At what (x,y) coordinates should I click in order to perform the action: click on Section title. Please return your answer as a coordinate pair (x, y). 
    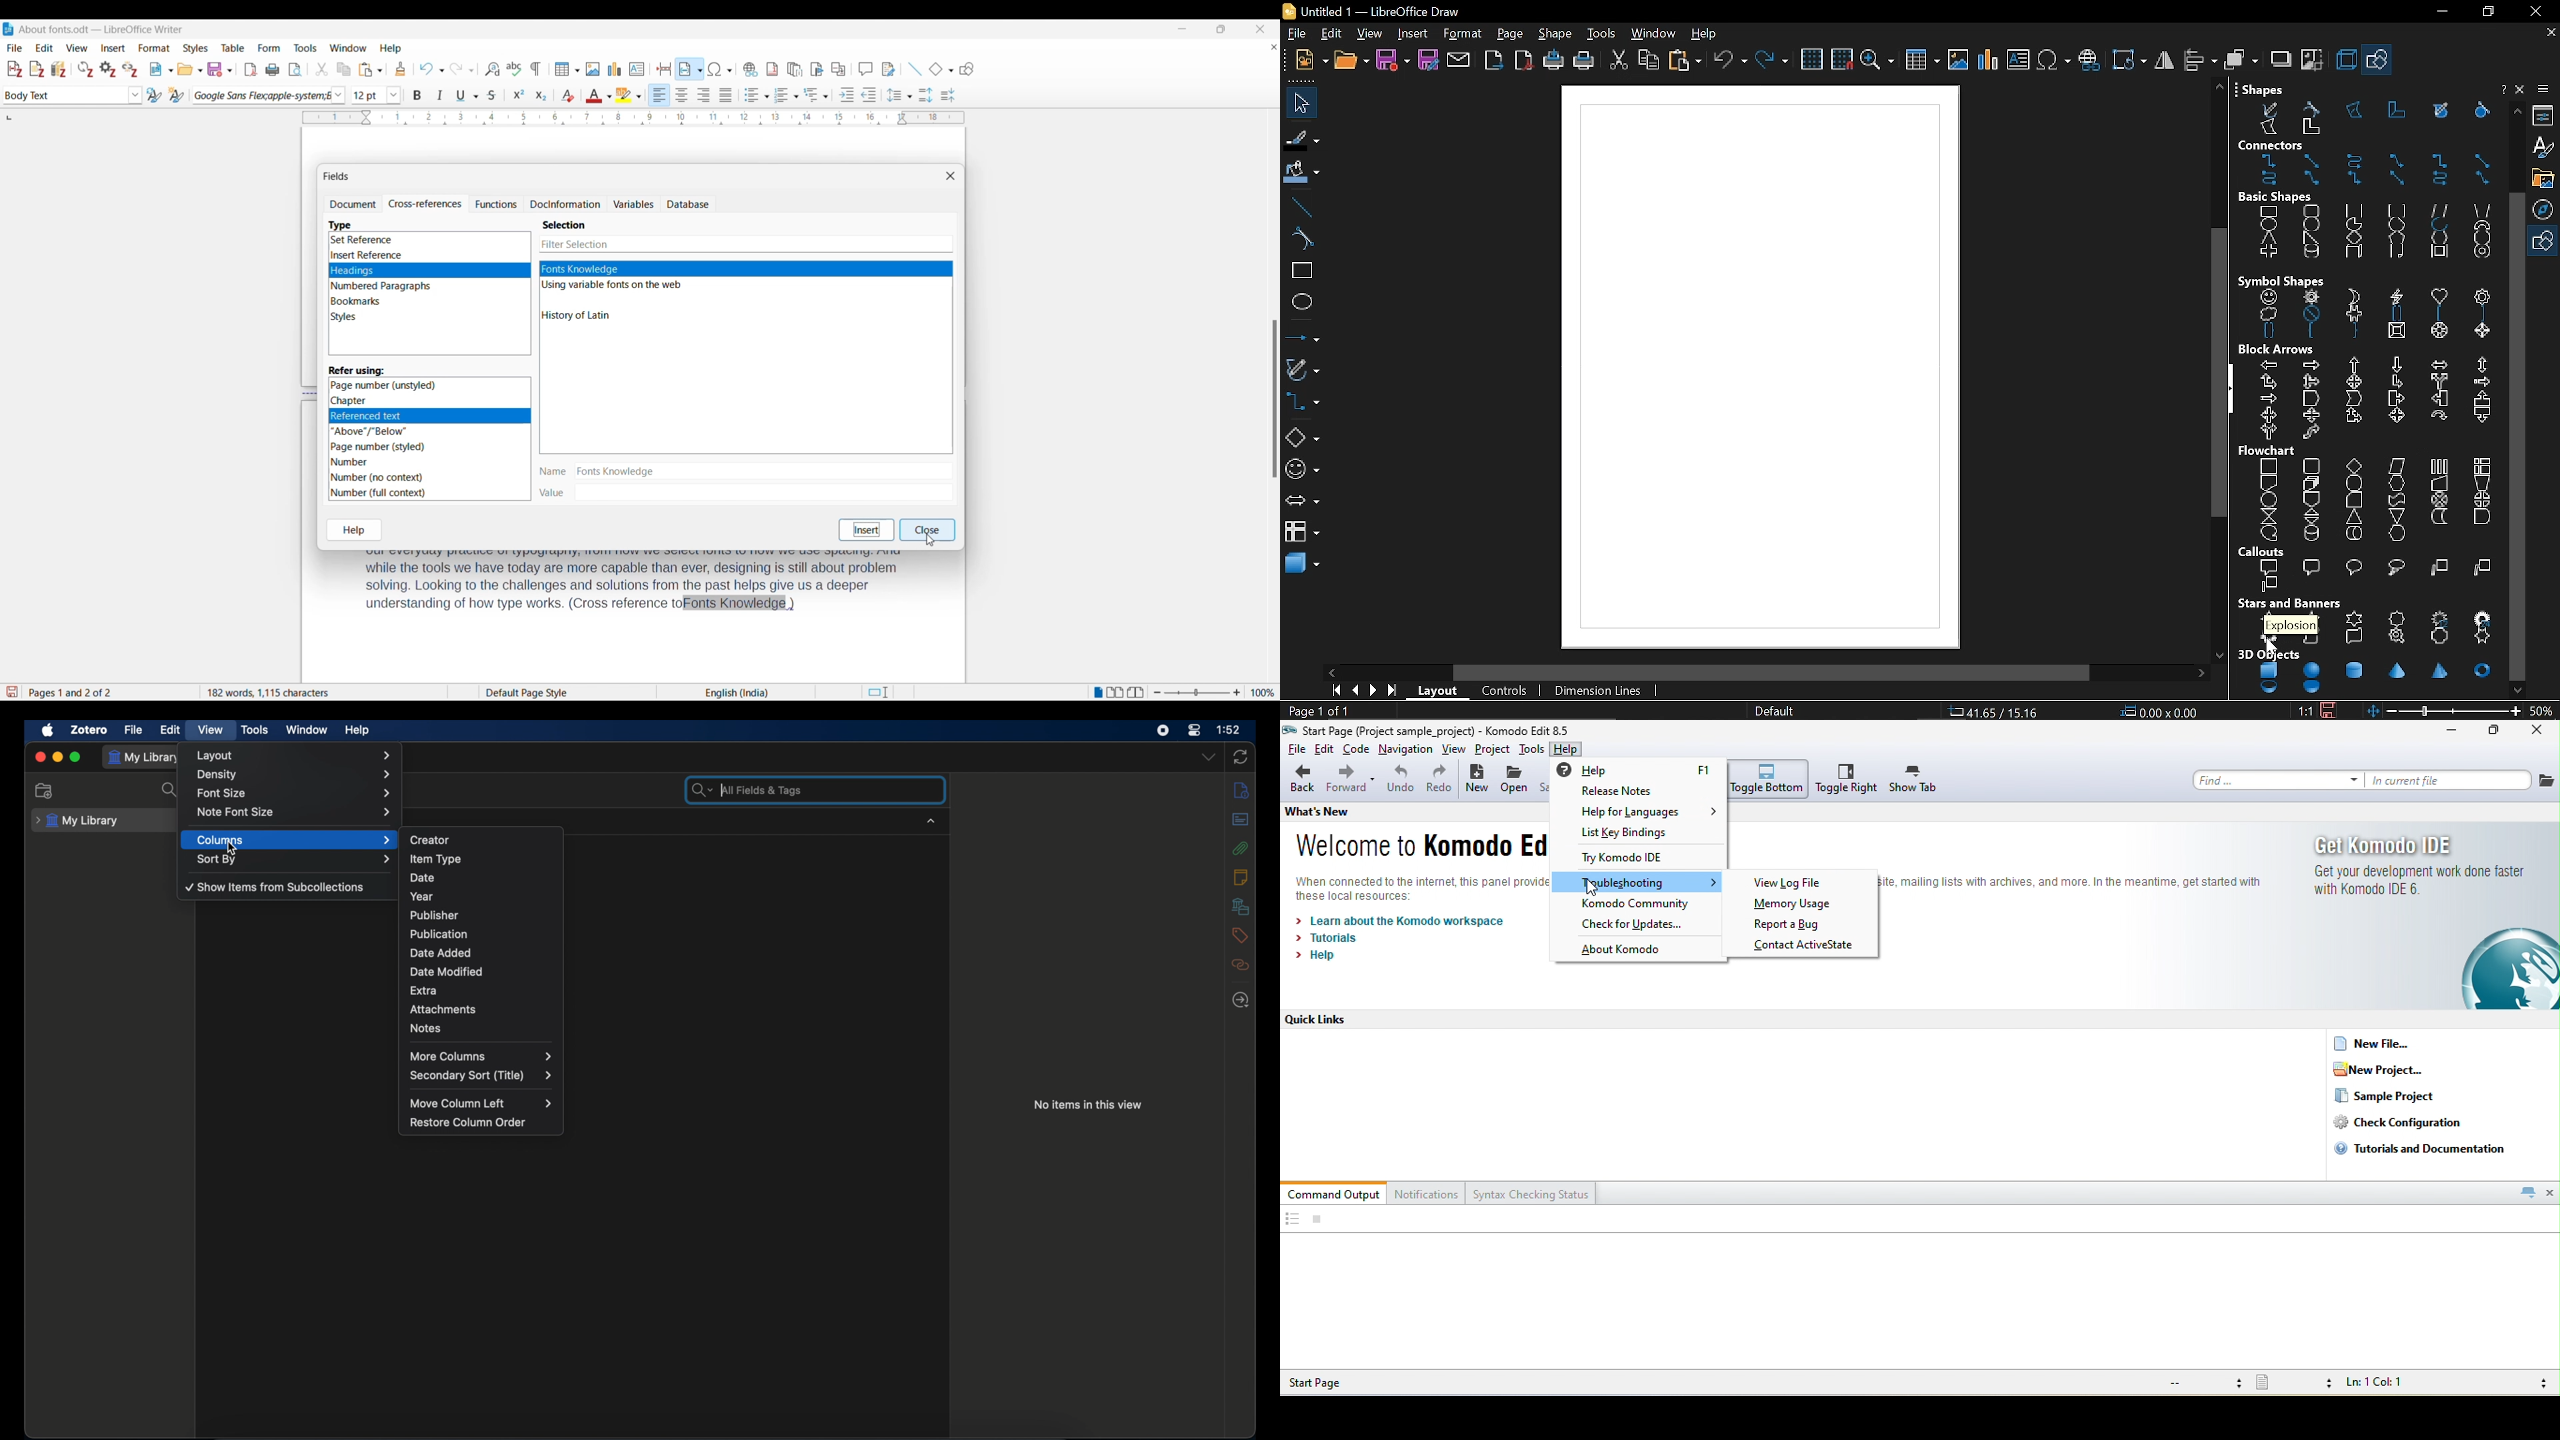
    Looking at the image, I should click on (341, 225).